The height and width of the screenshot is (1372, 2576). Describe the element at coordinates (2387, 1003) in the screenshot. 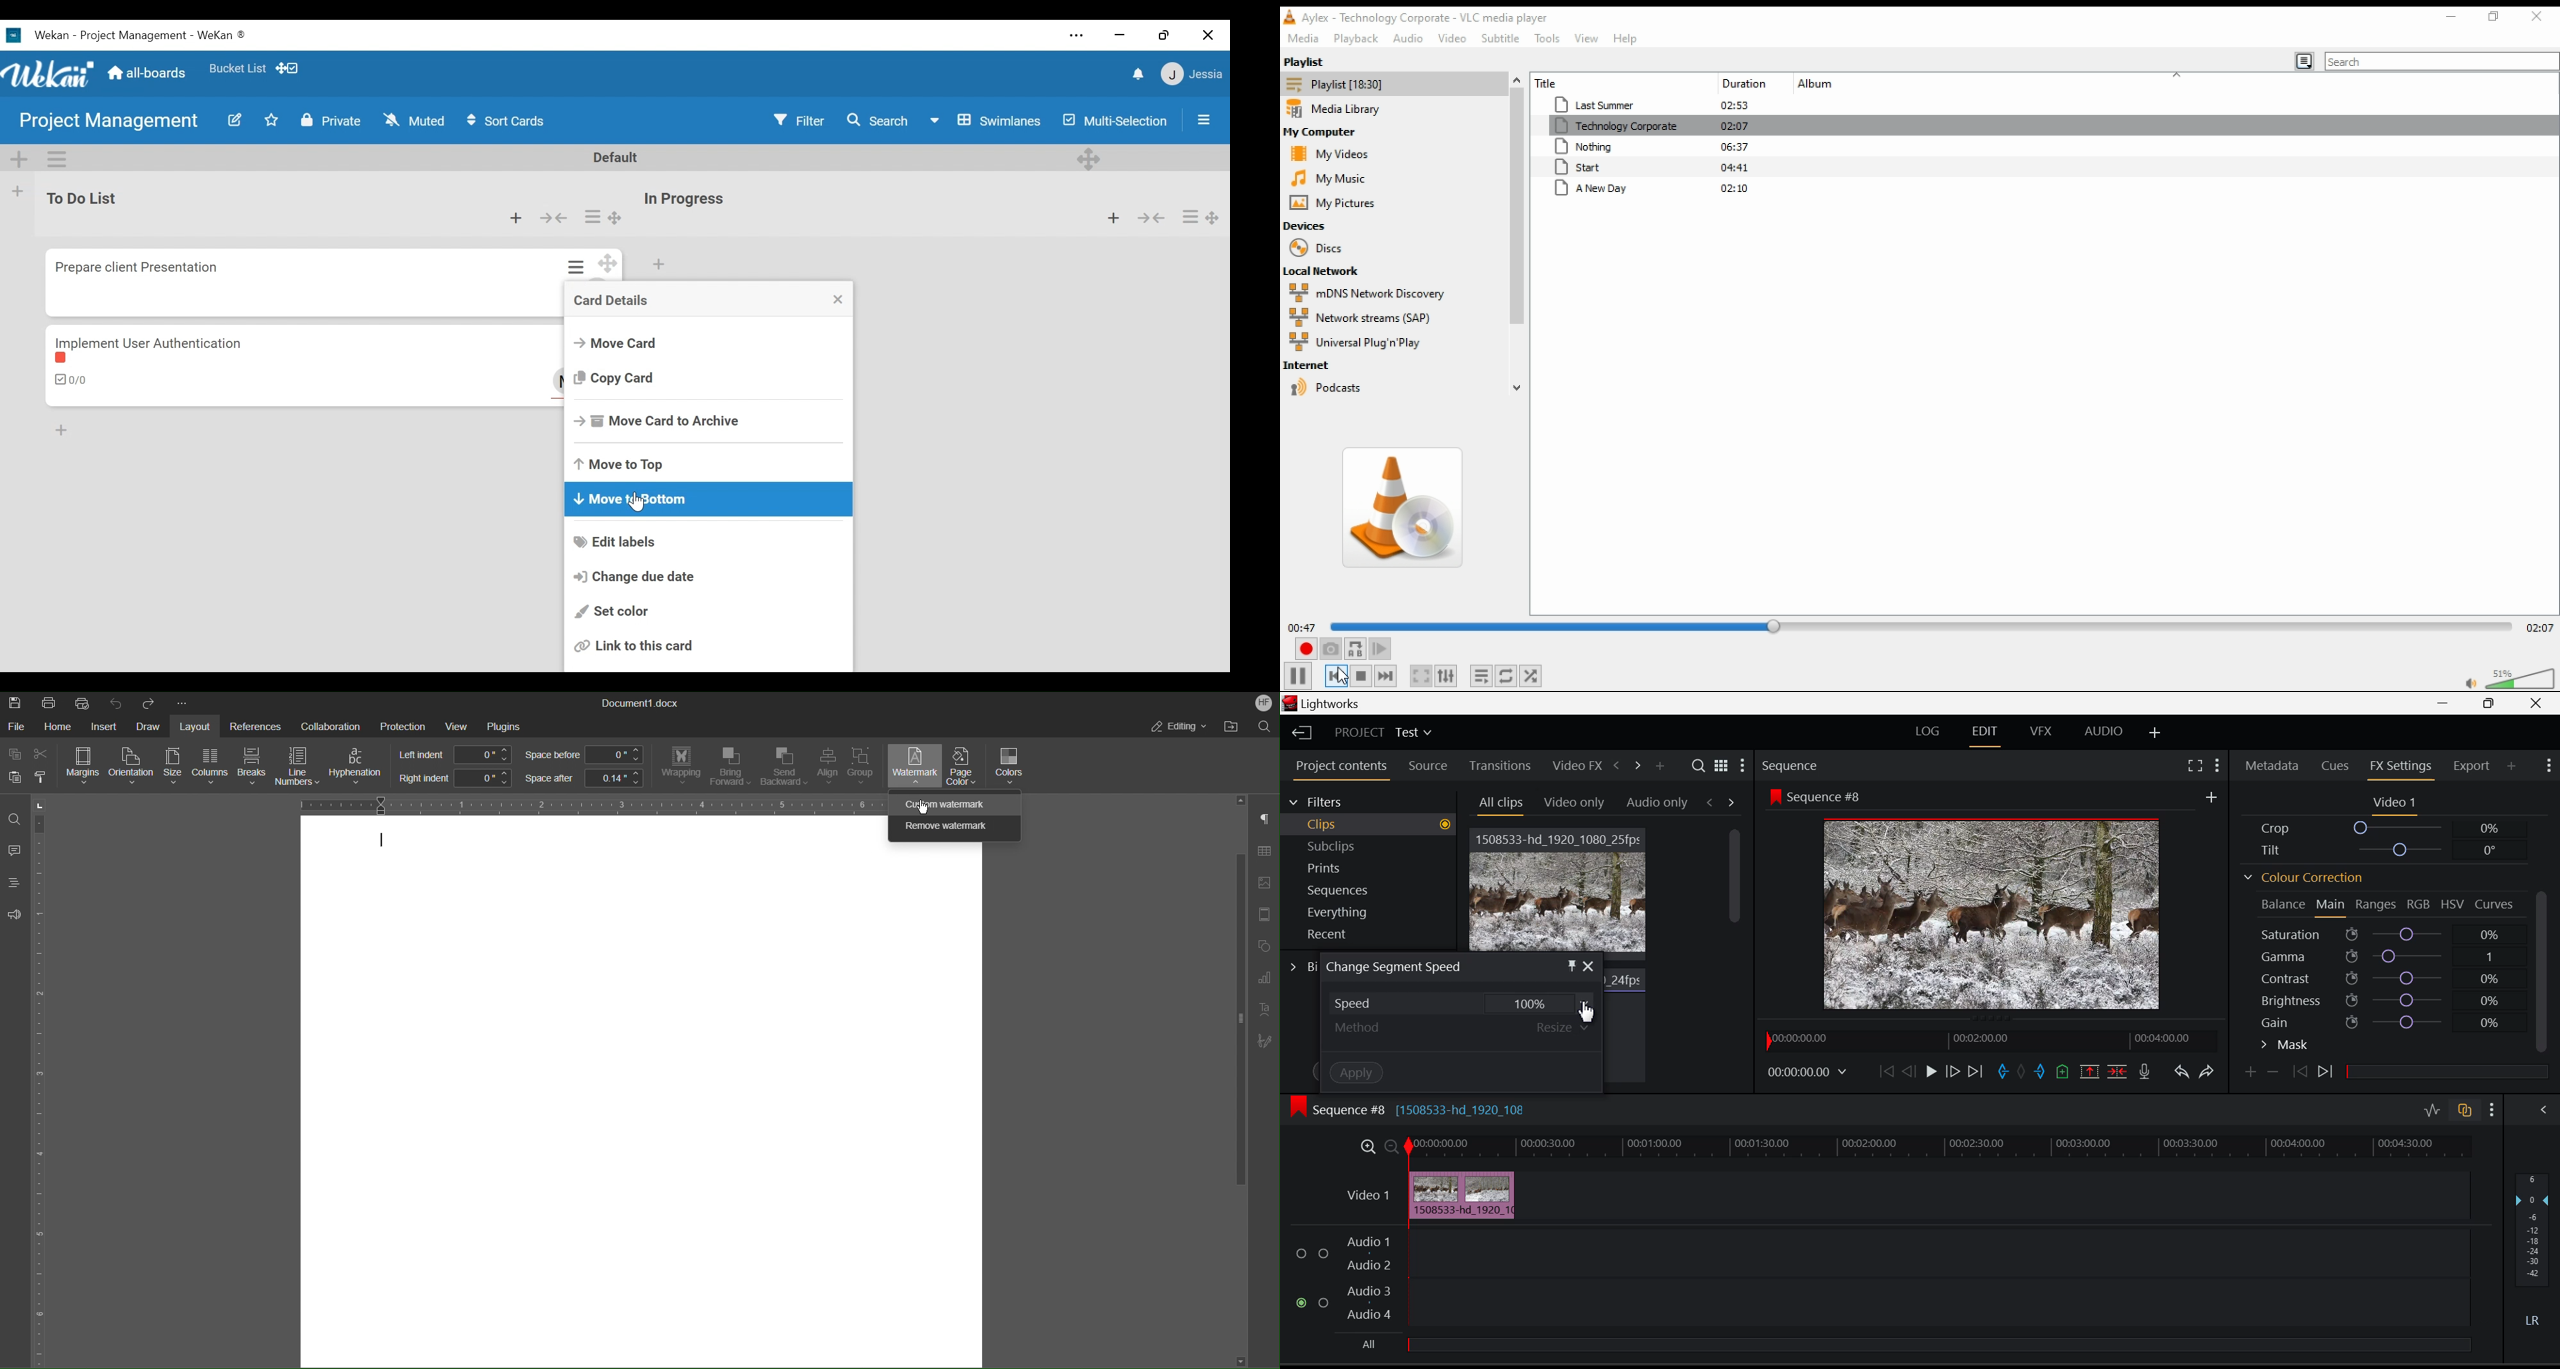

I see `Brightness` at that location.